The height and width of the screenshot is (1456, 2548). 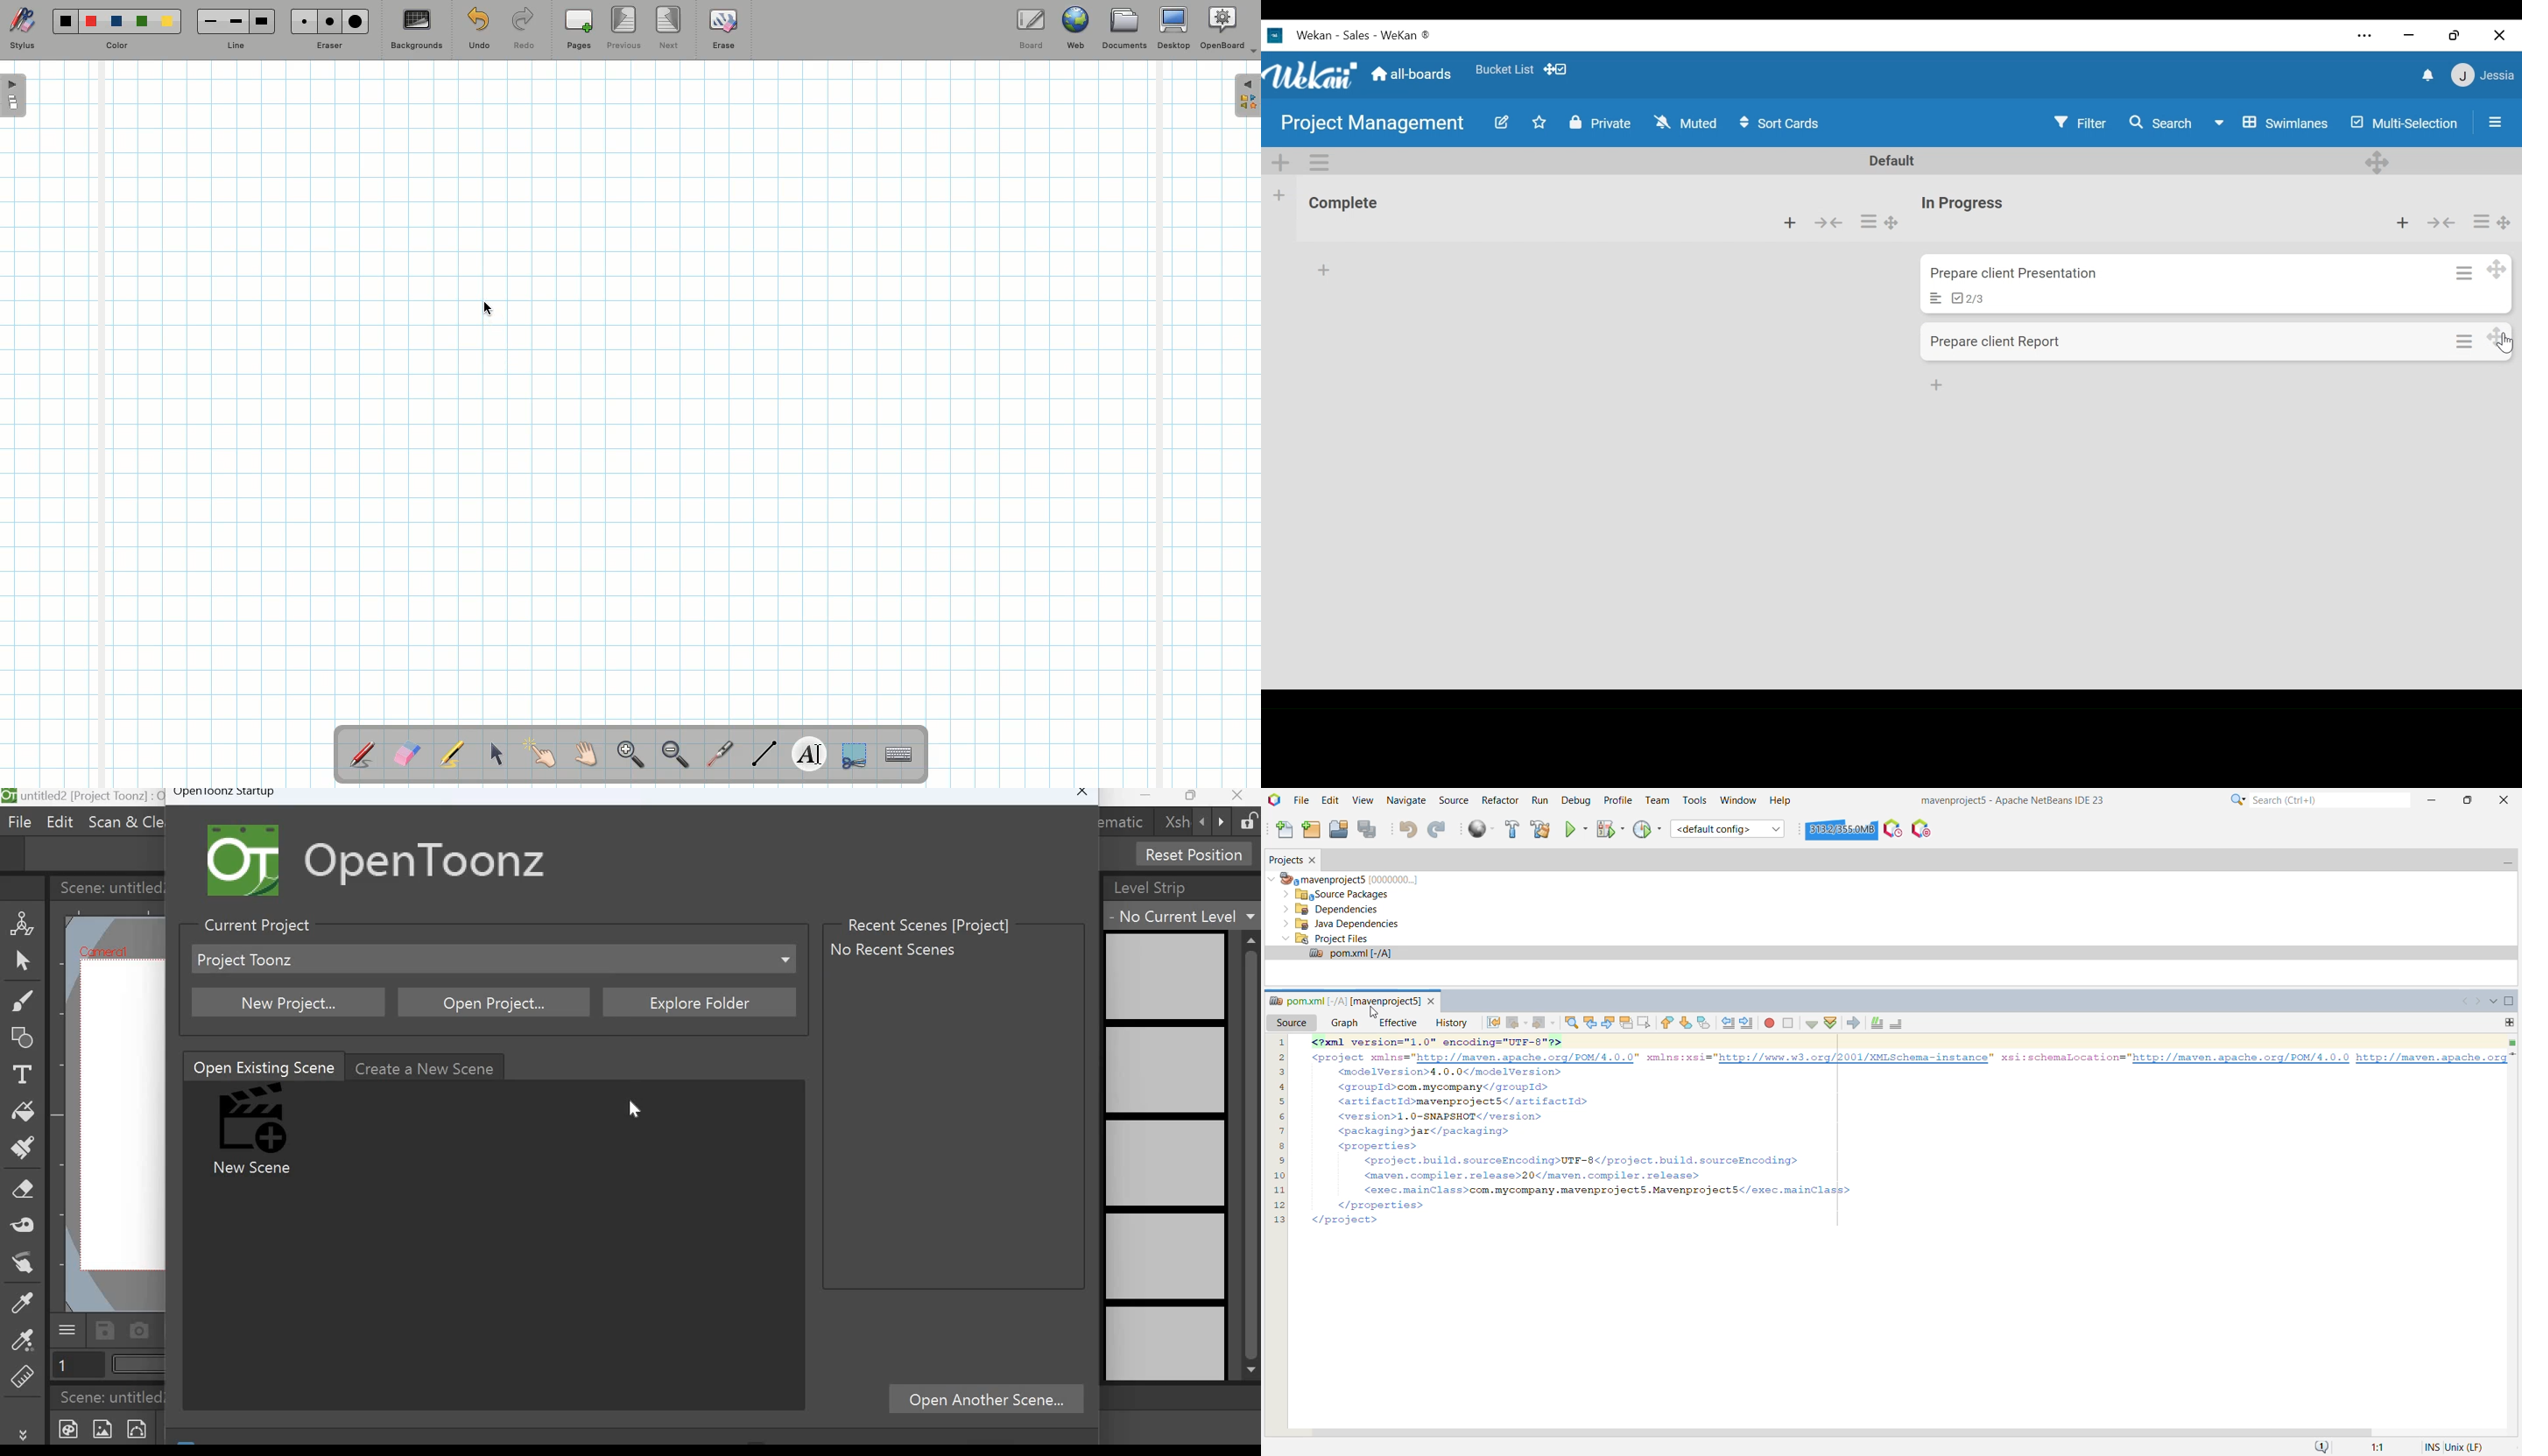 I want to click on Board, so click(x=1030, y=29).